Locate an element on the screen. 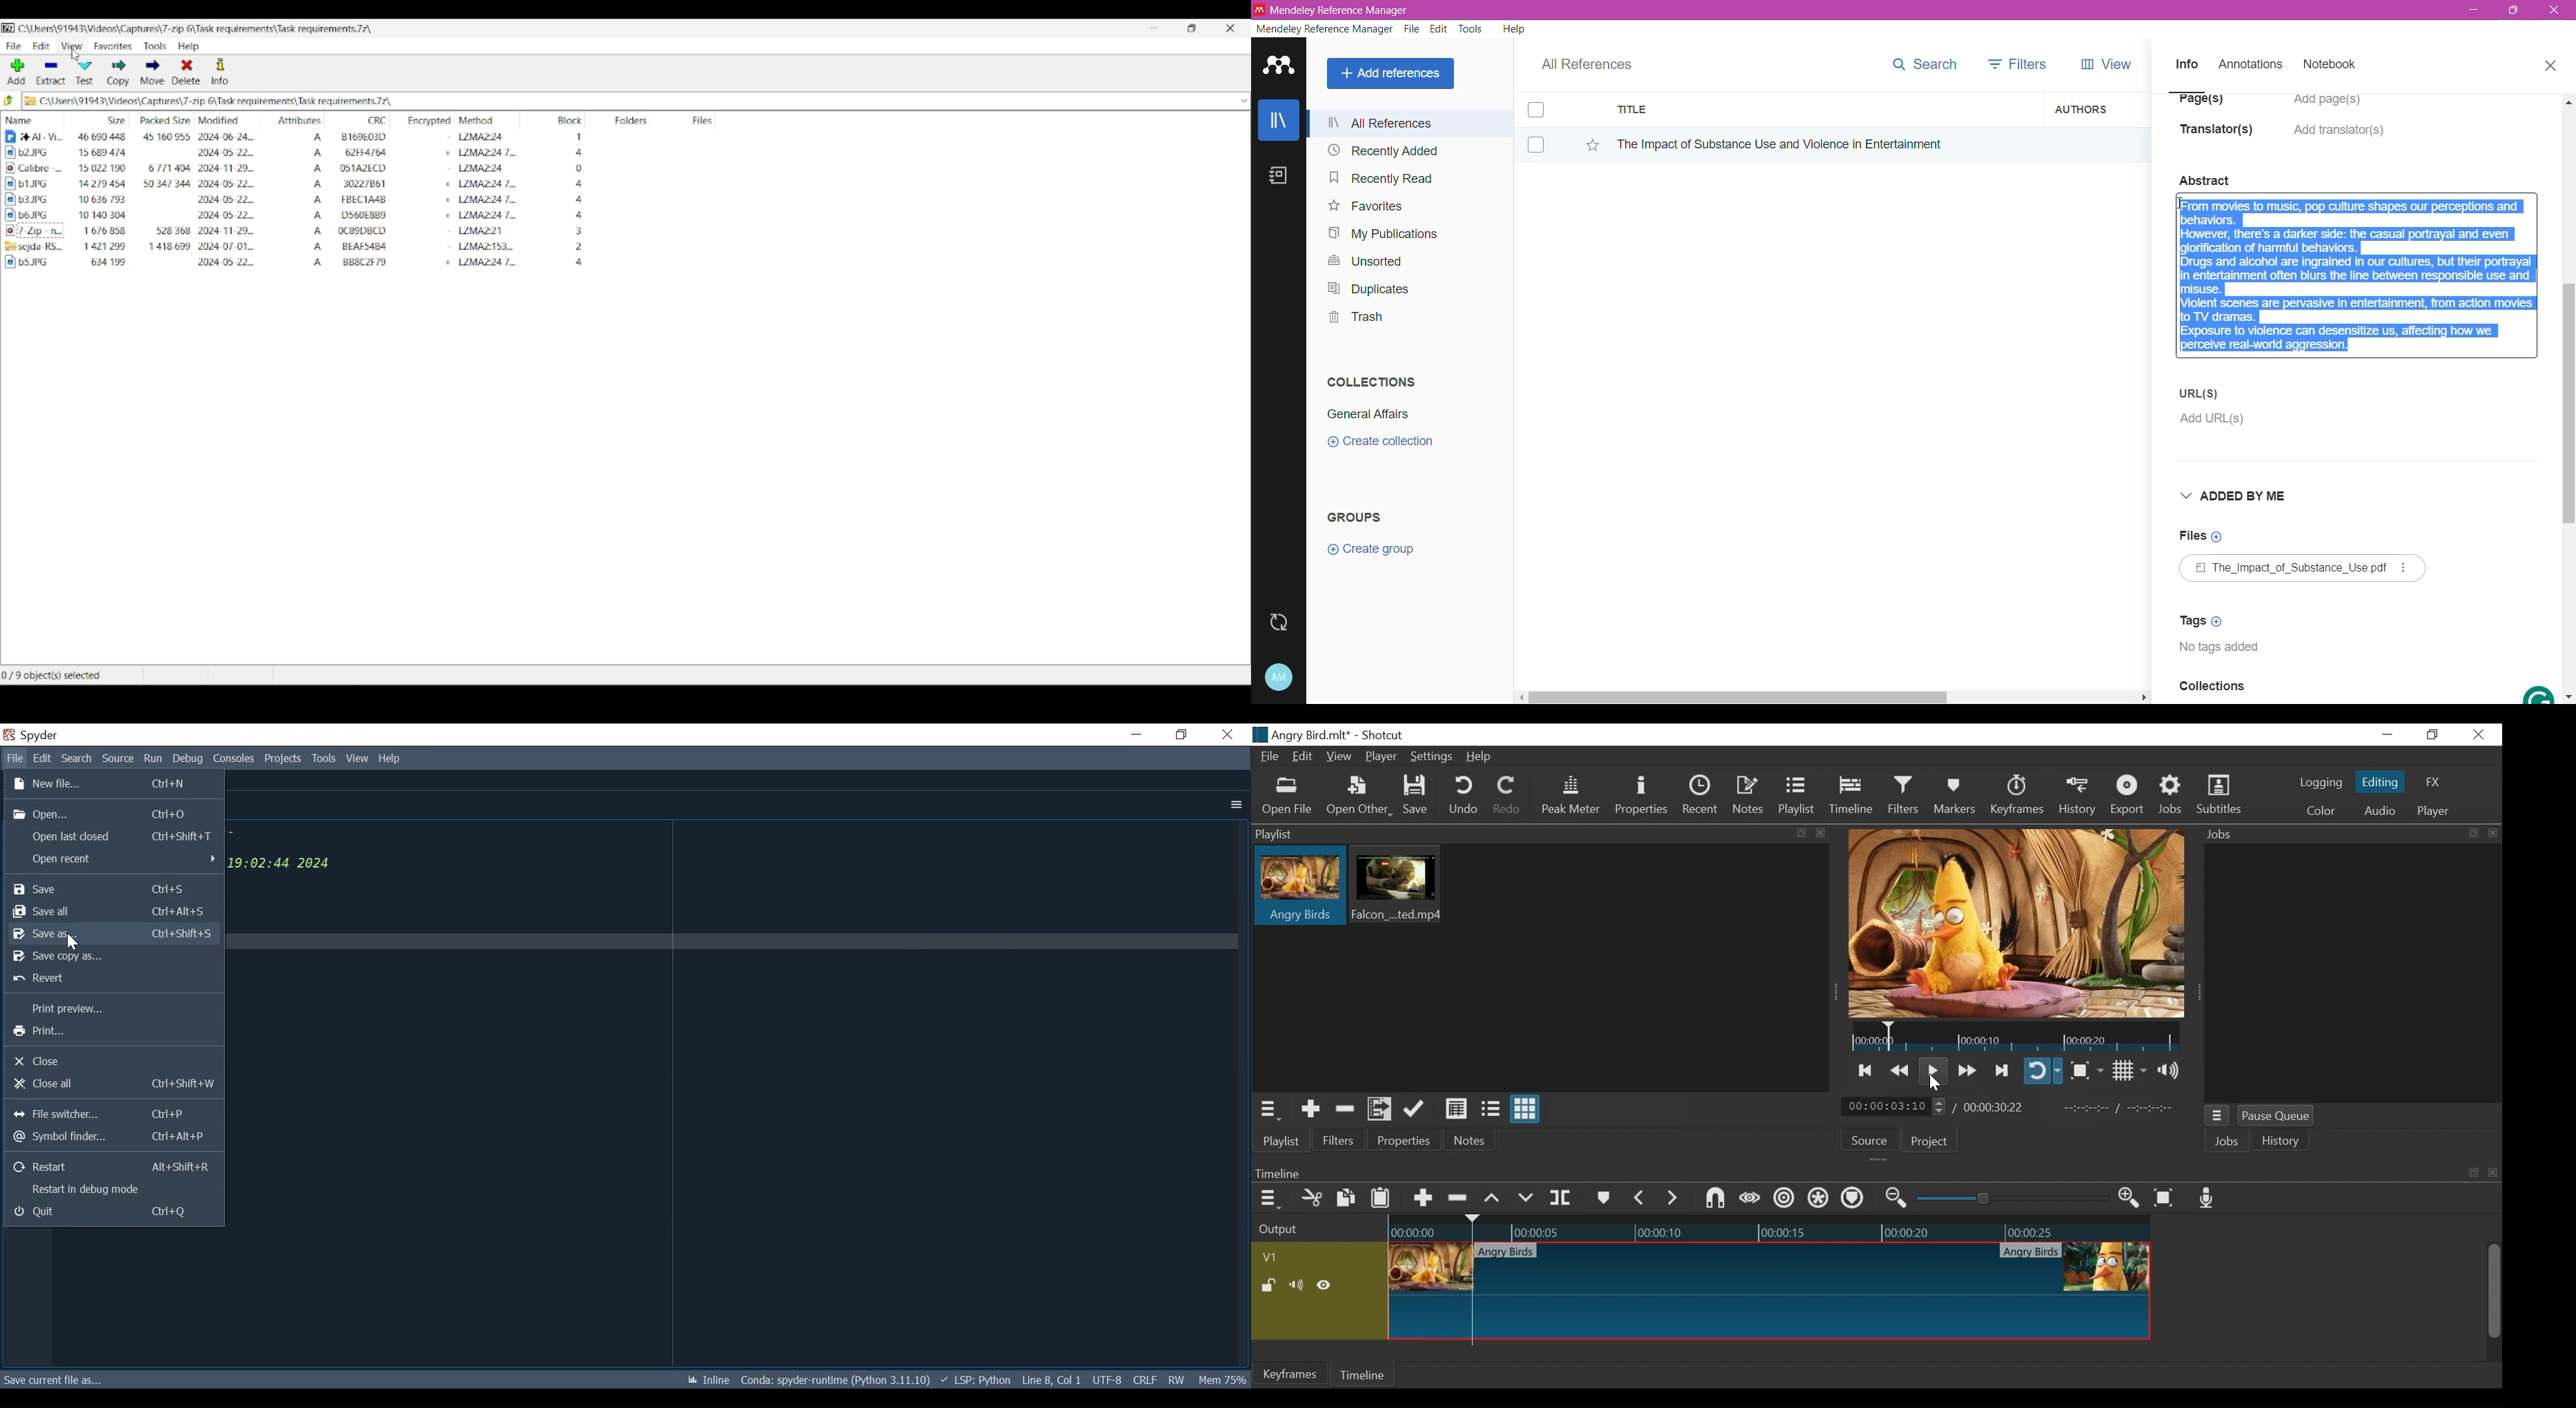 The image size is (2576, 1428). Export is located at coordinates (2130, 797).